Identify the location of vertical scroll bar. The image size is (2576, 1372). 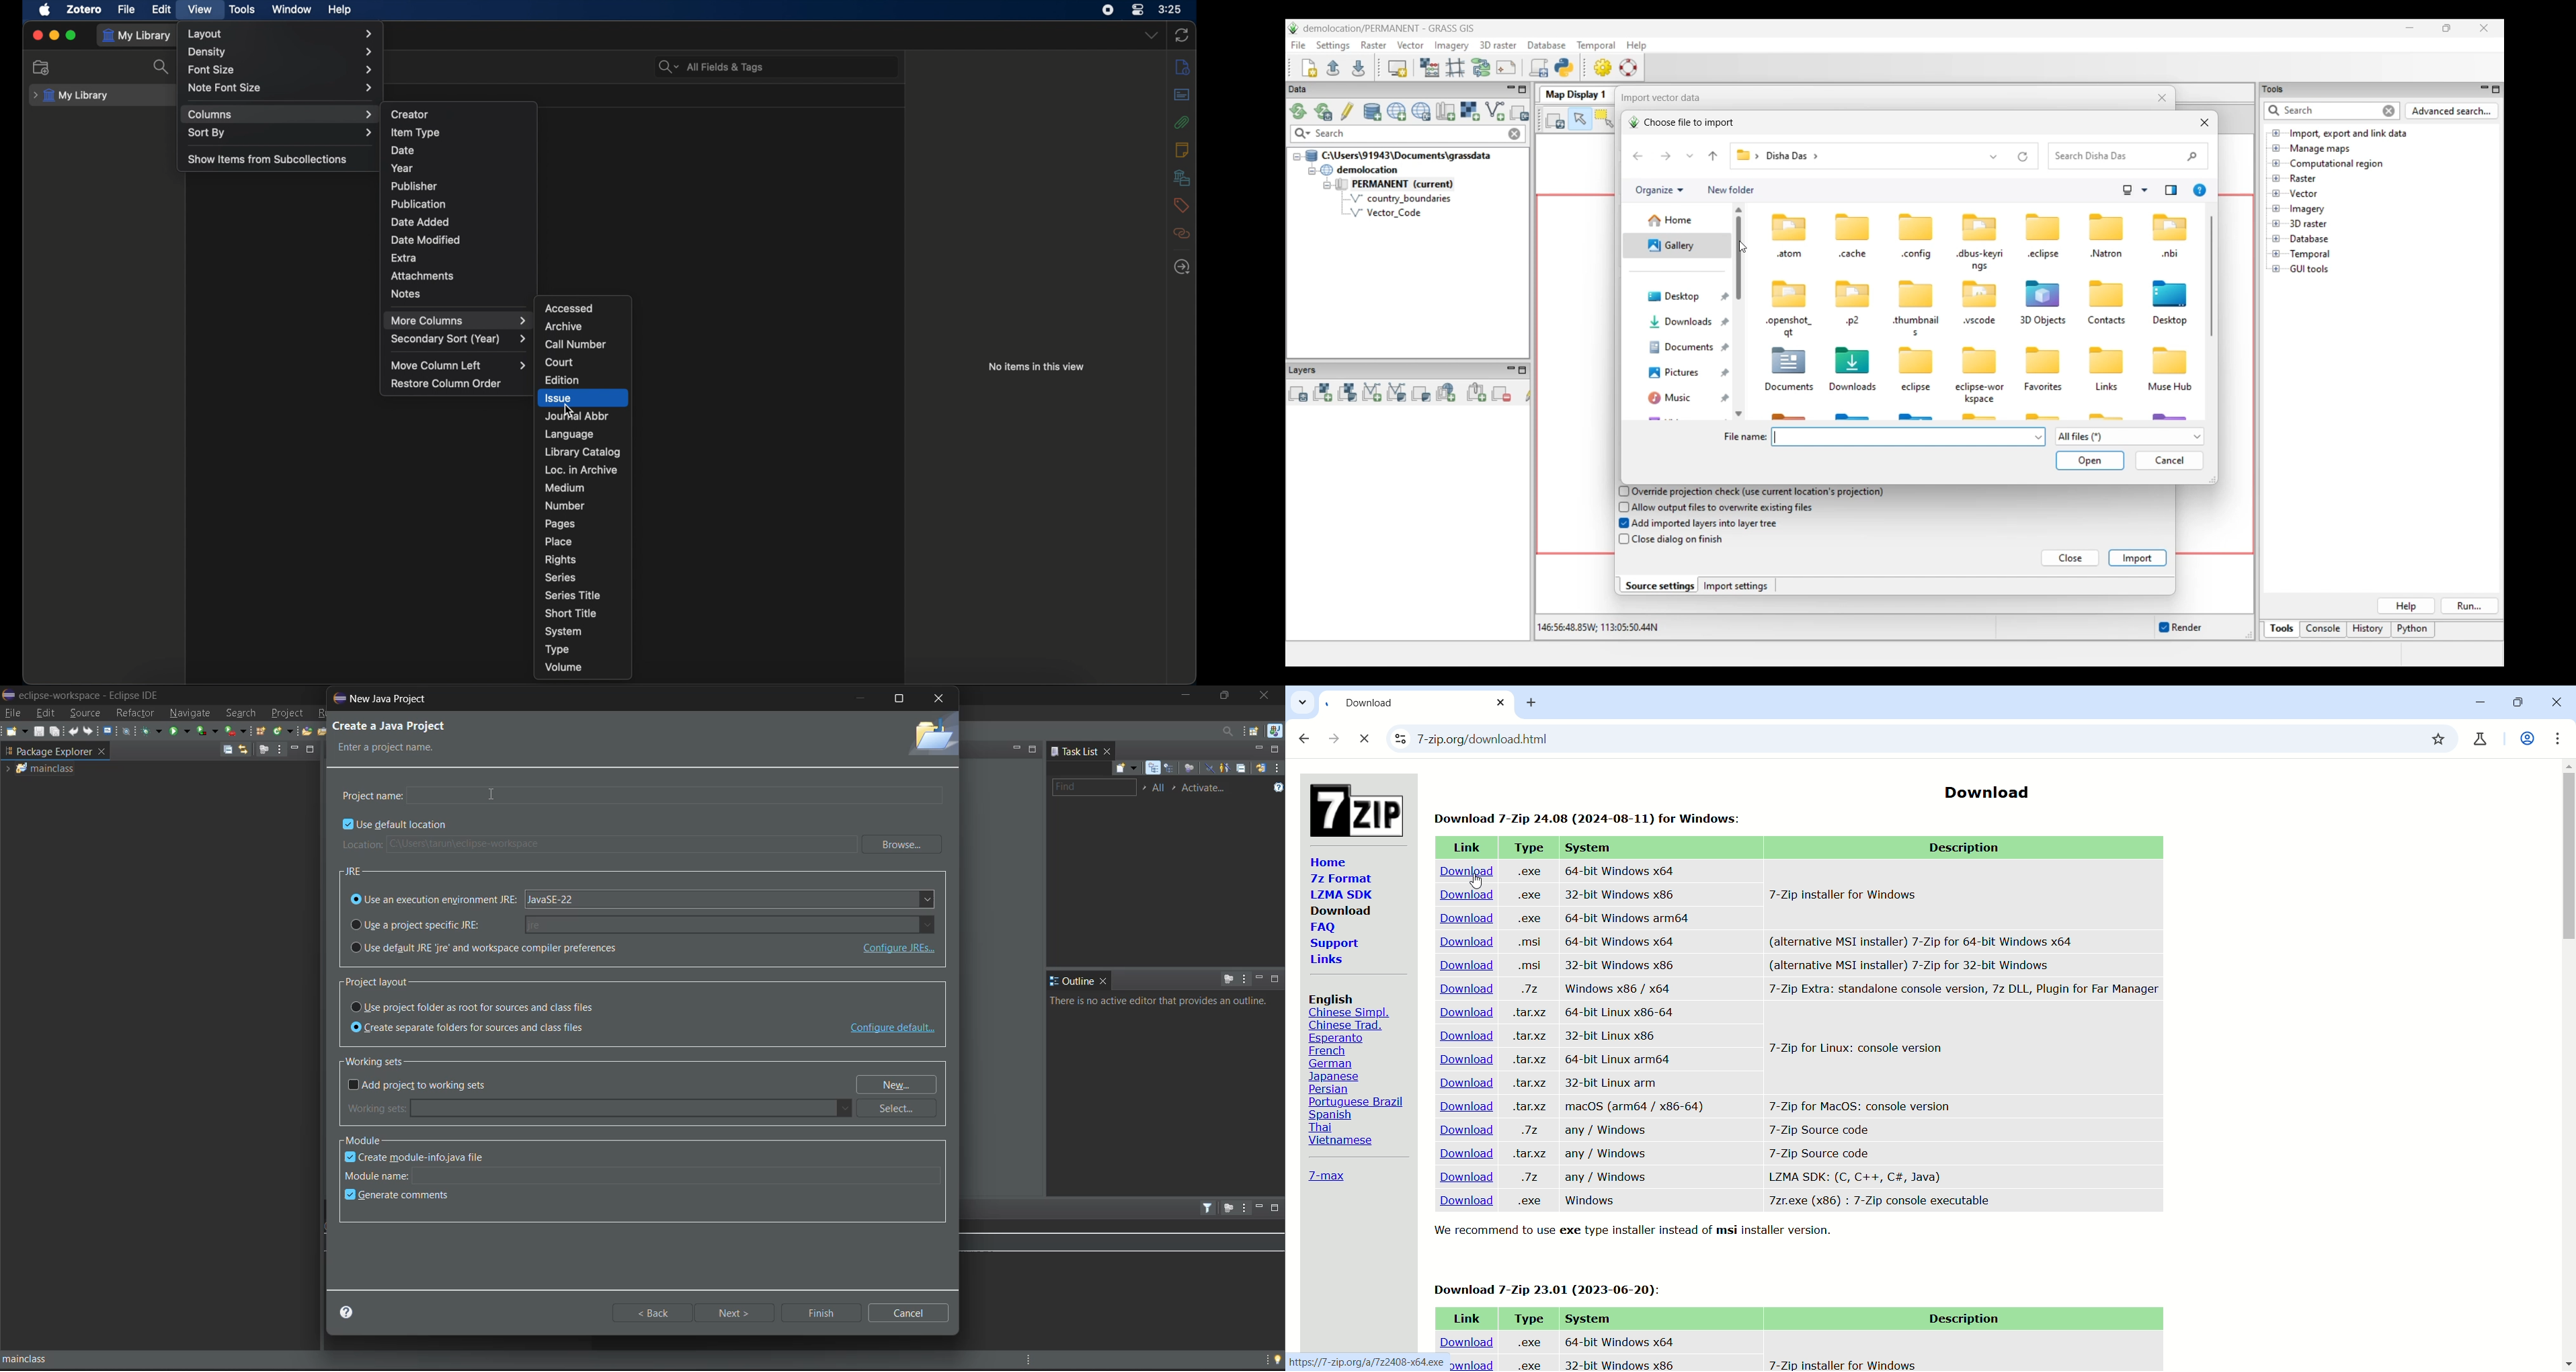
(2568, 1064).